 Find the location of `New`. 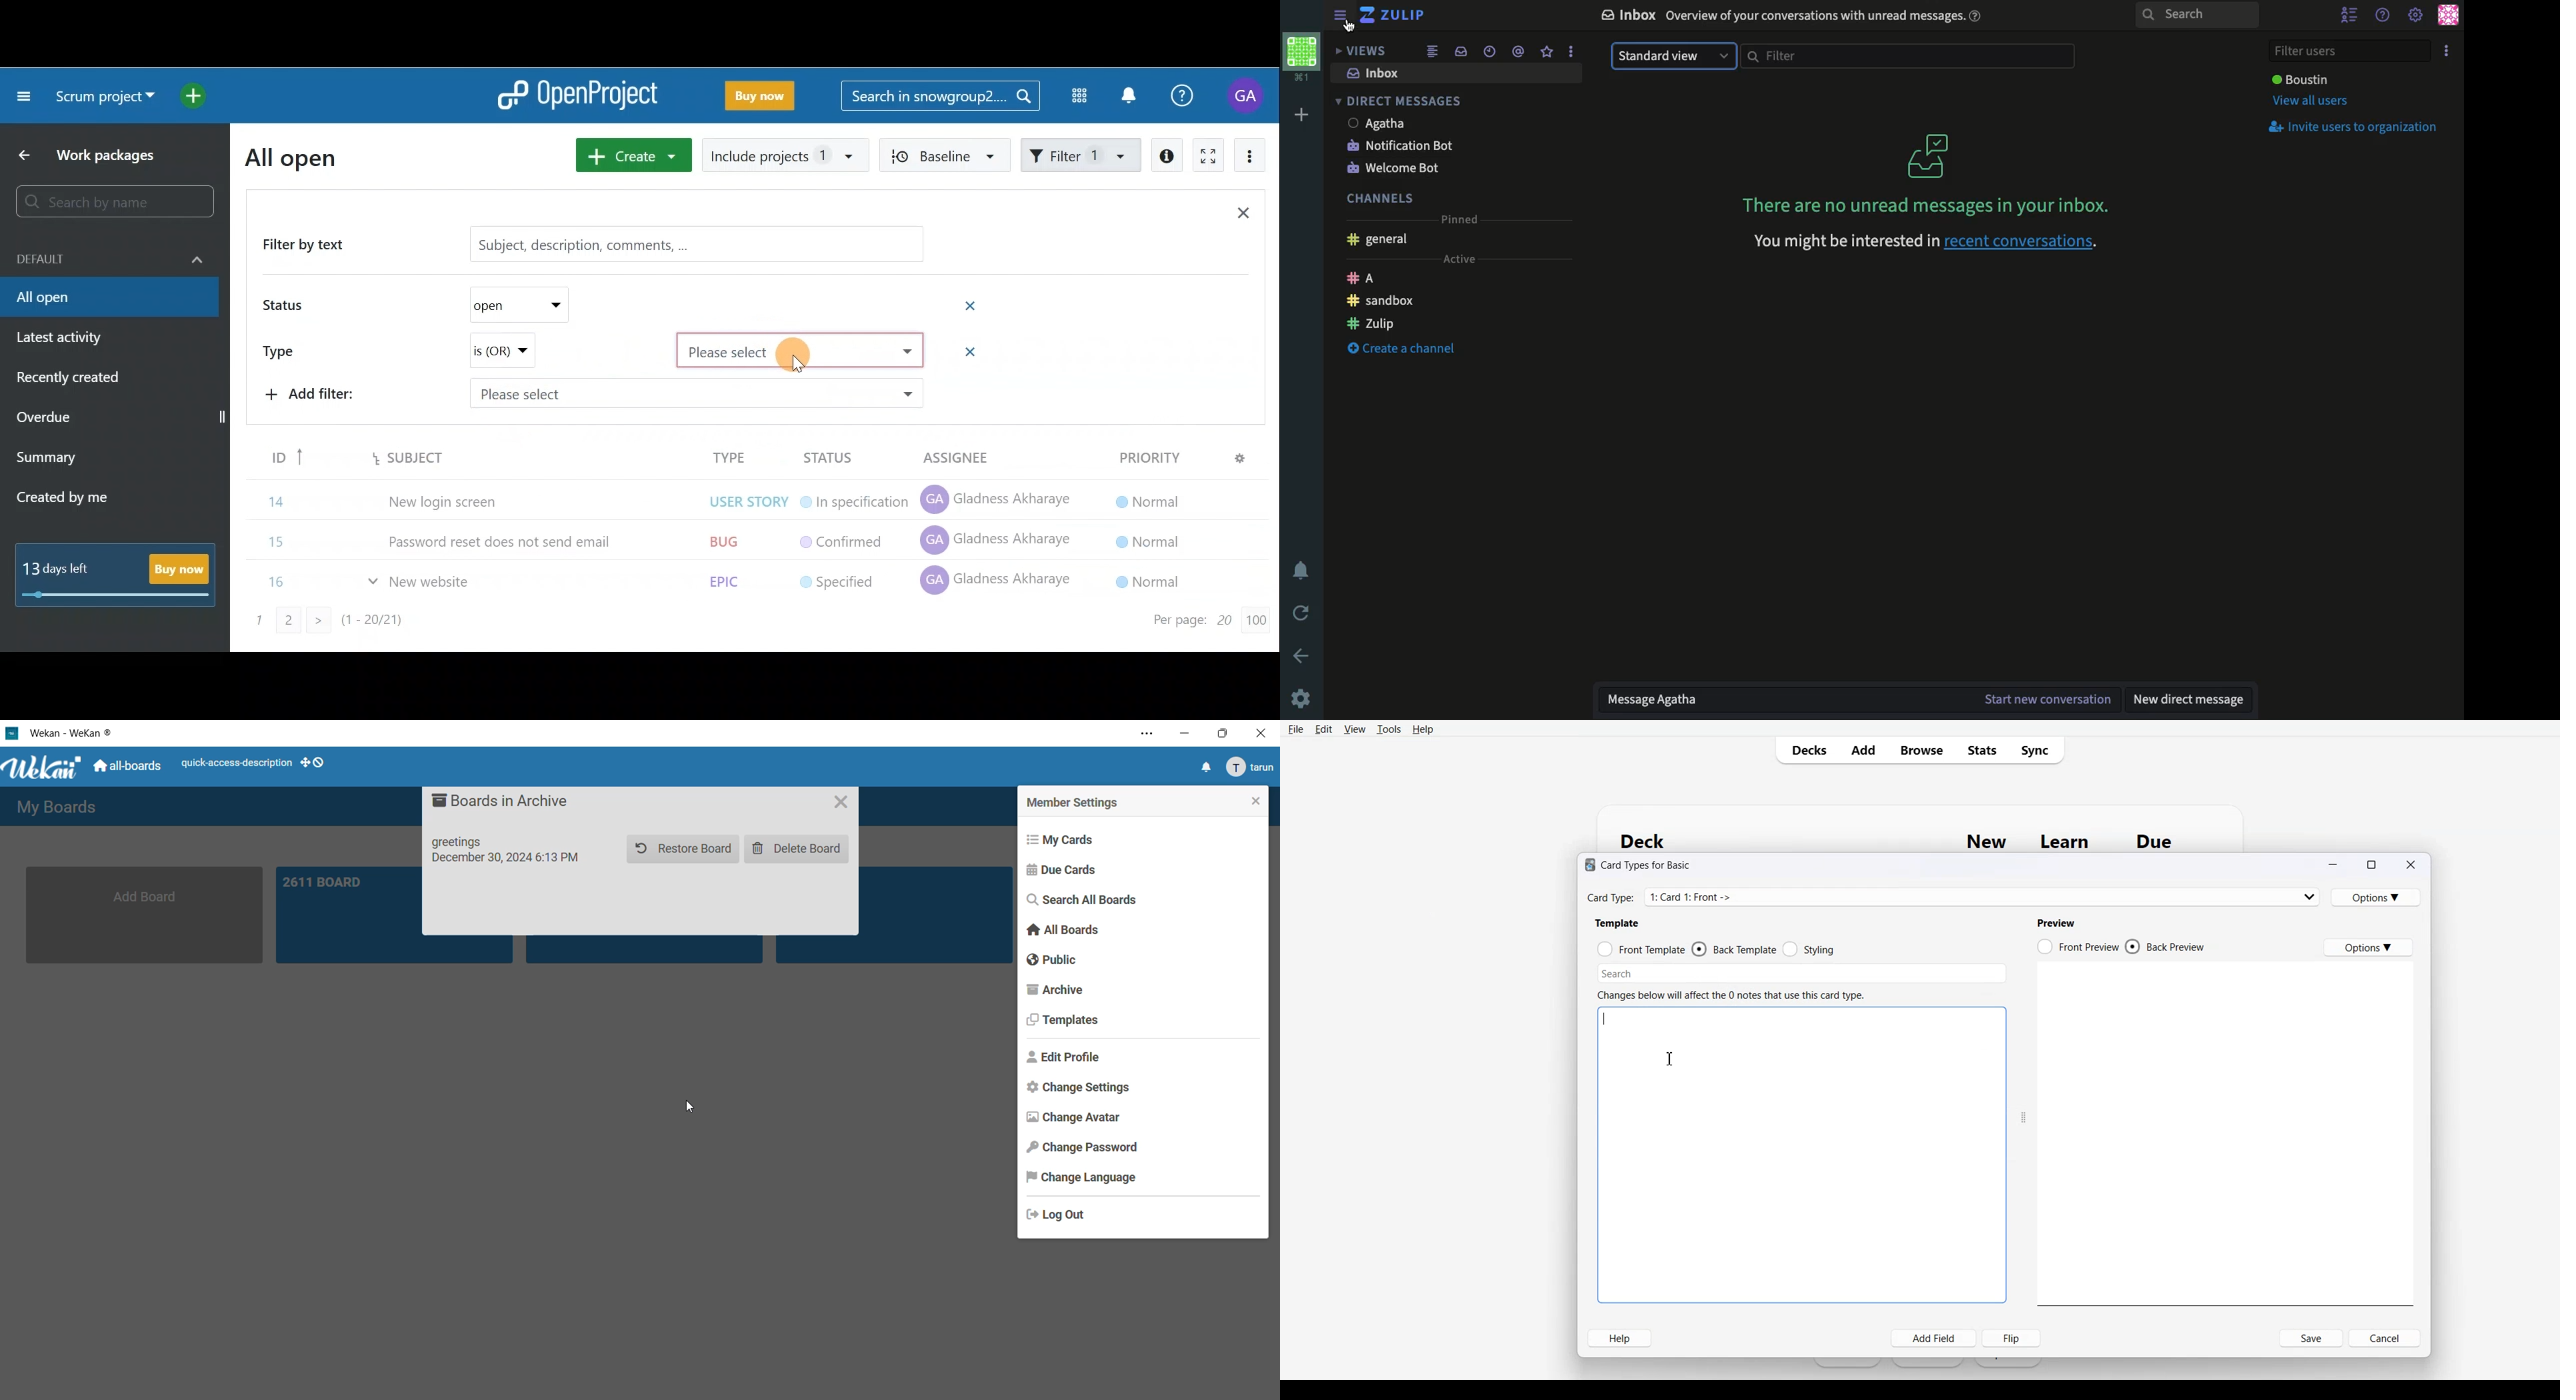

New is located at coordinates (1987, 841).